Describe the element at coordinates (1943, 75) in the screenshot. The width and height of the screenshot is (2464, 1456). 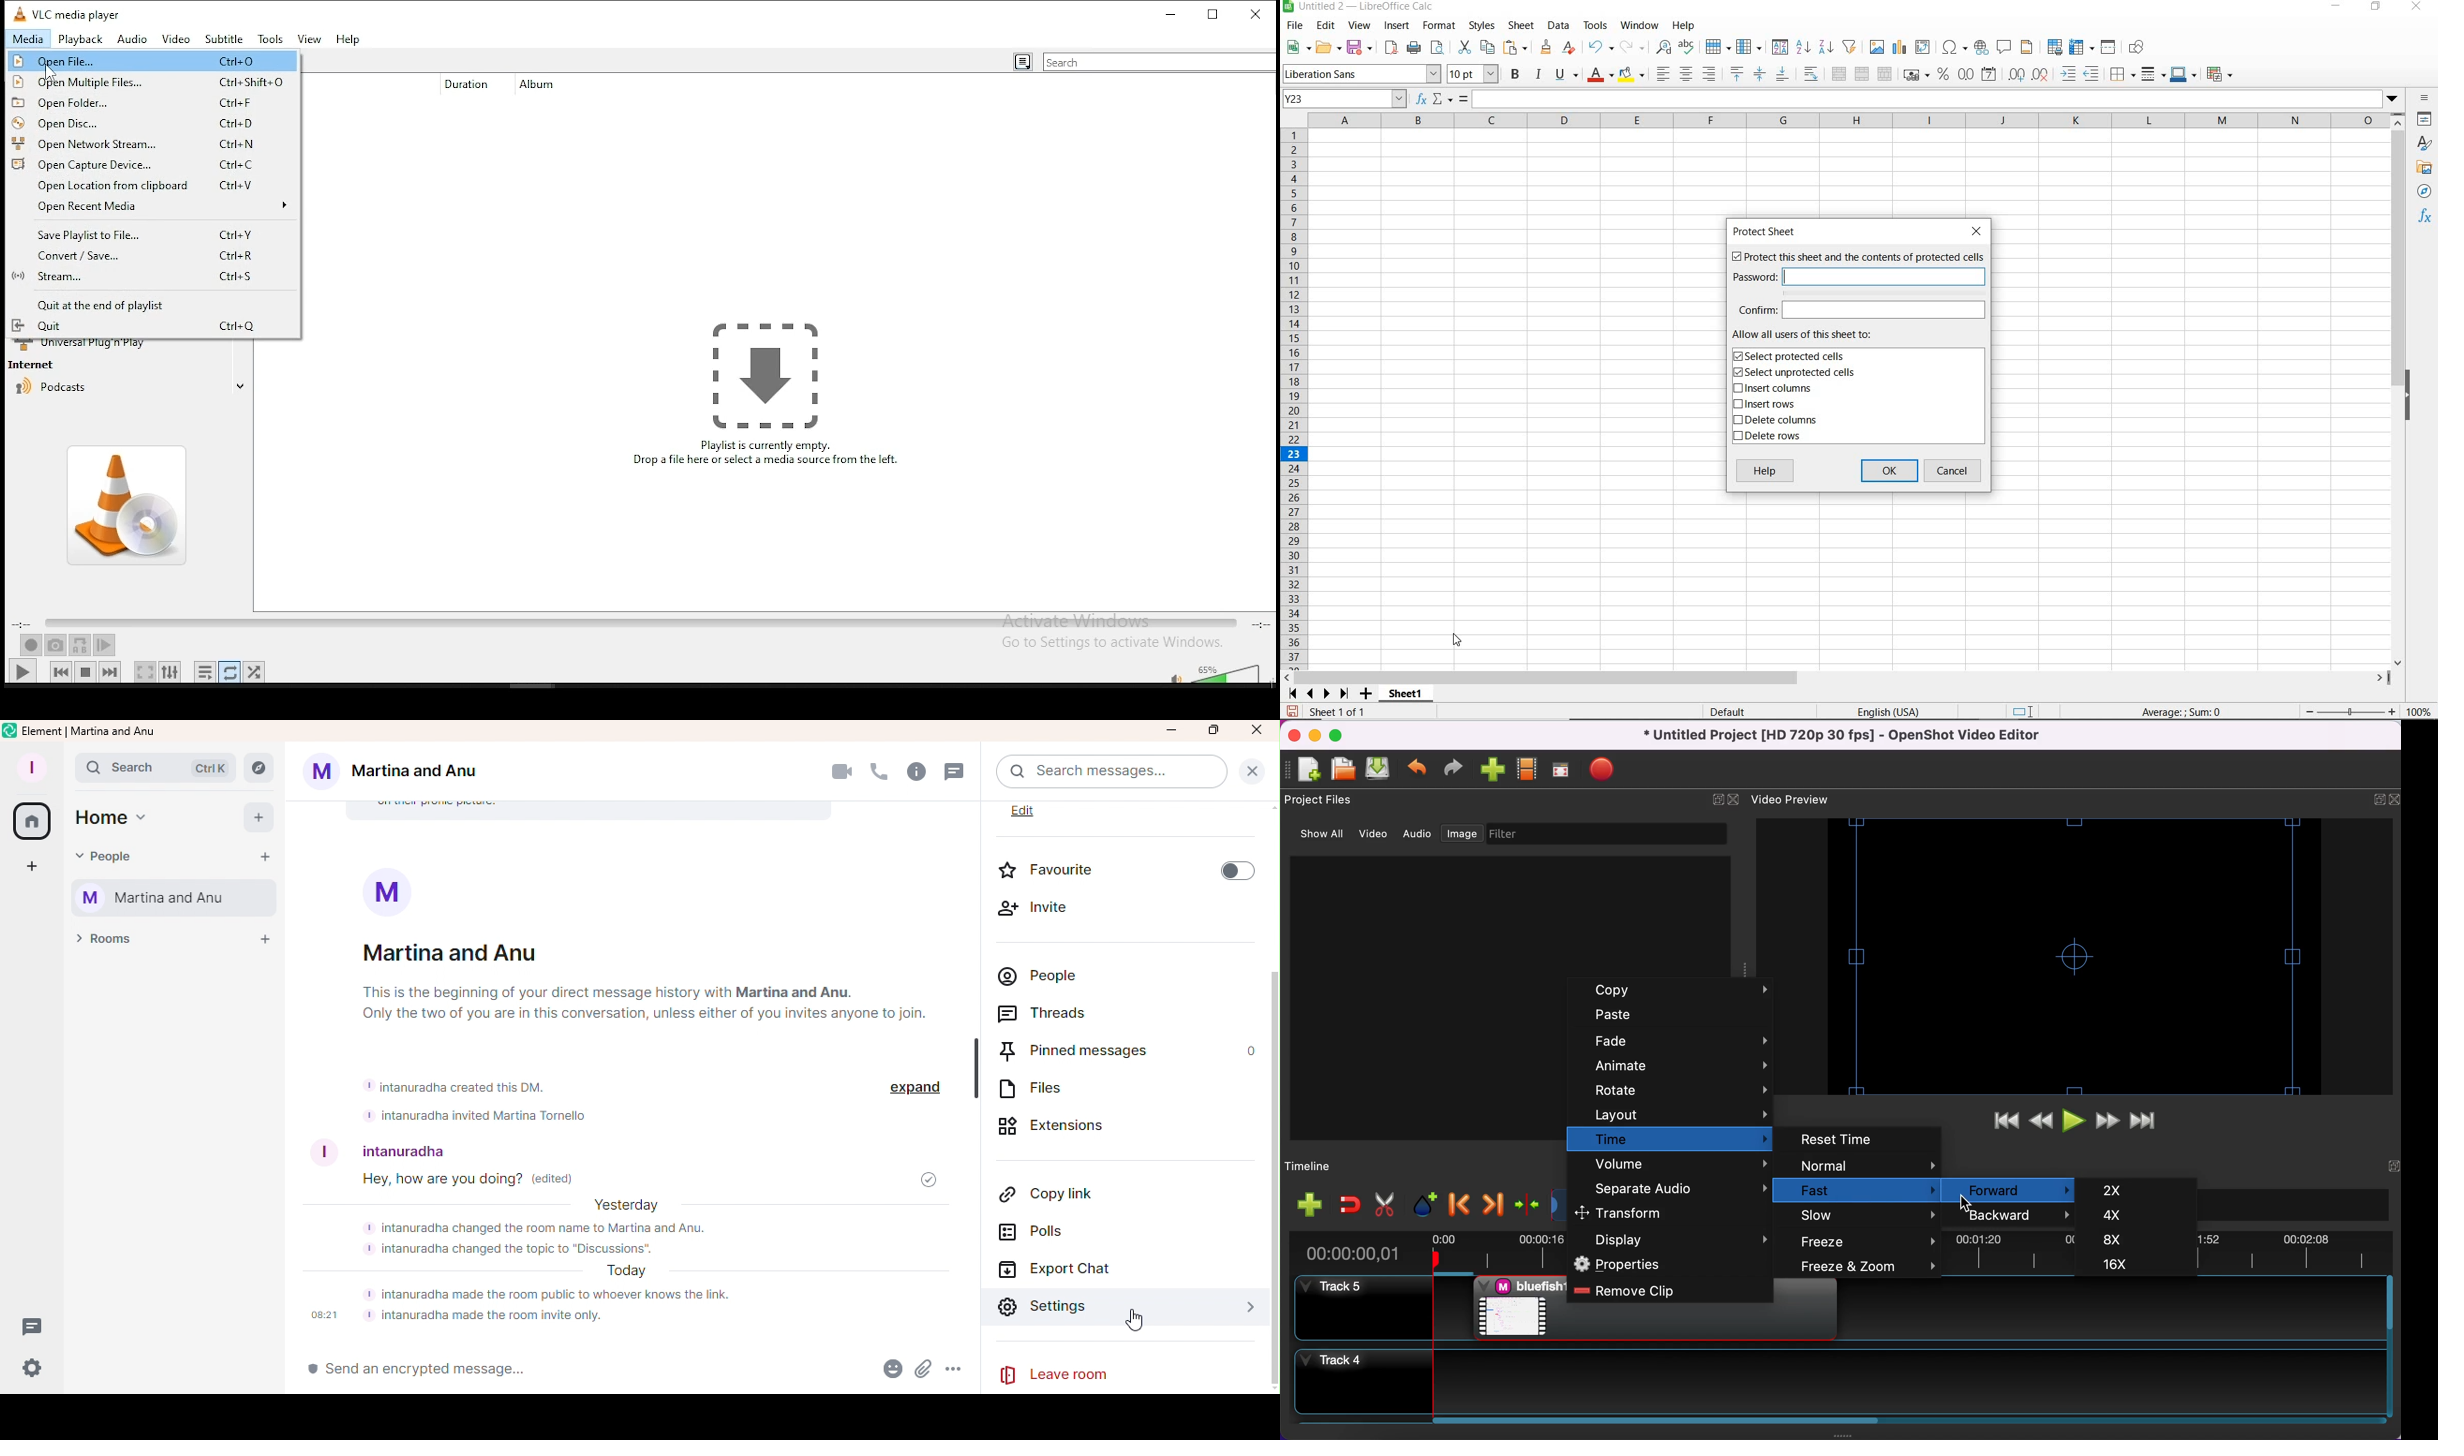
I see `FORMAT AS PERCENT` at that location.